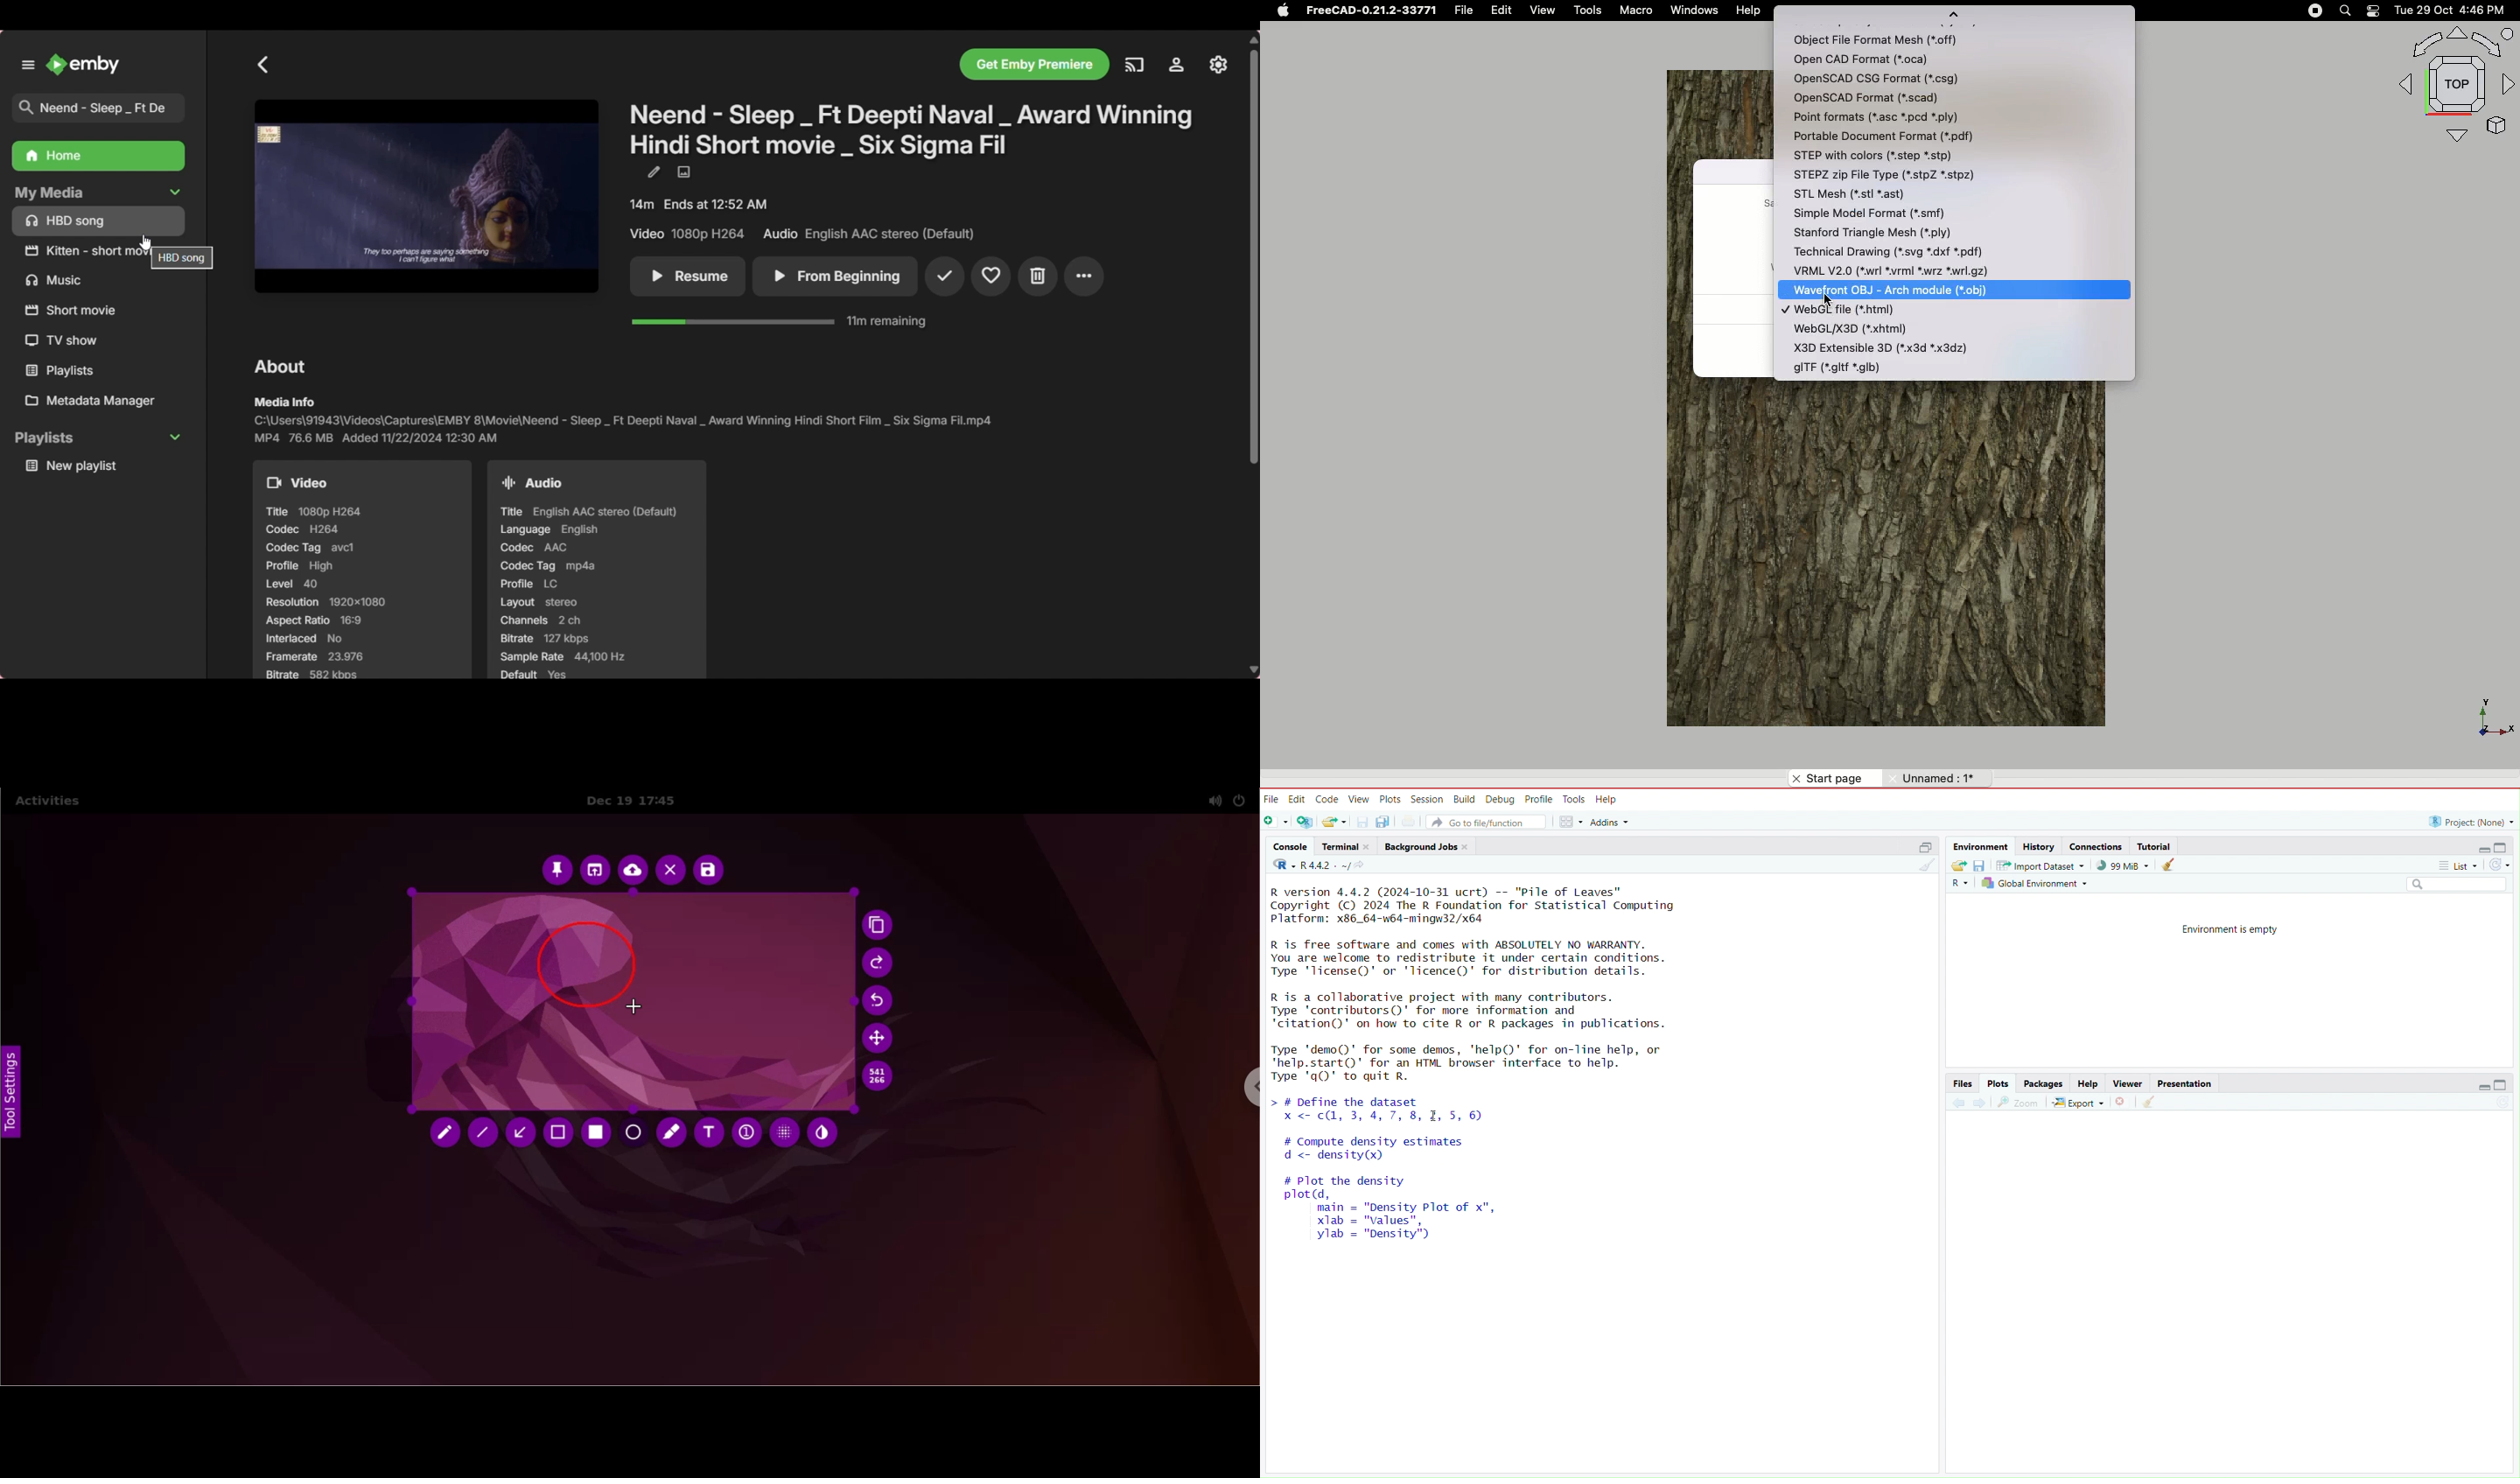 This screenshot has height=1484, width=2520. I want to click on maximize, so click(2508, 1088).